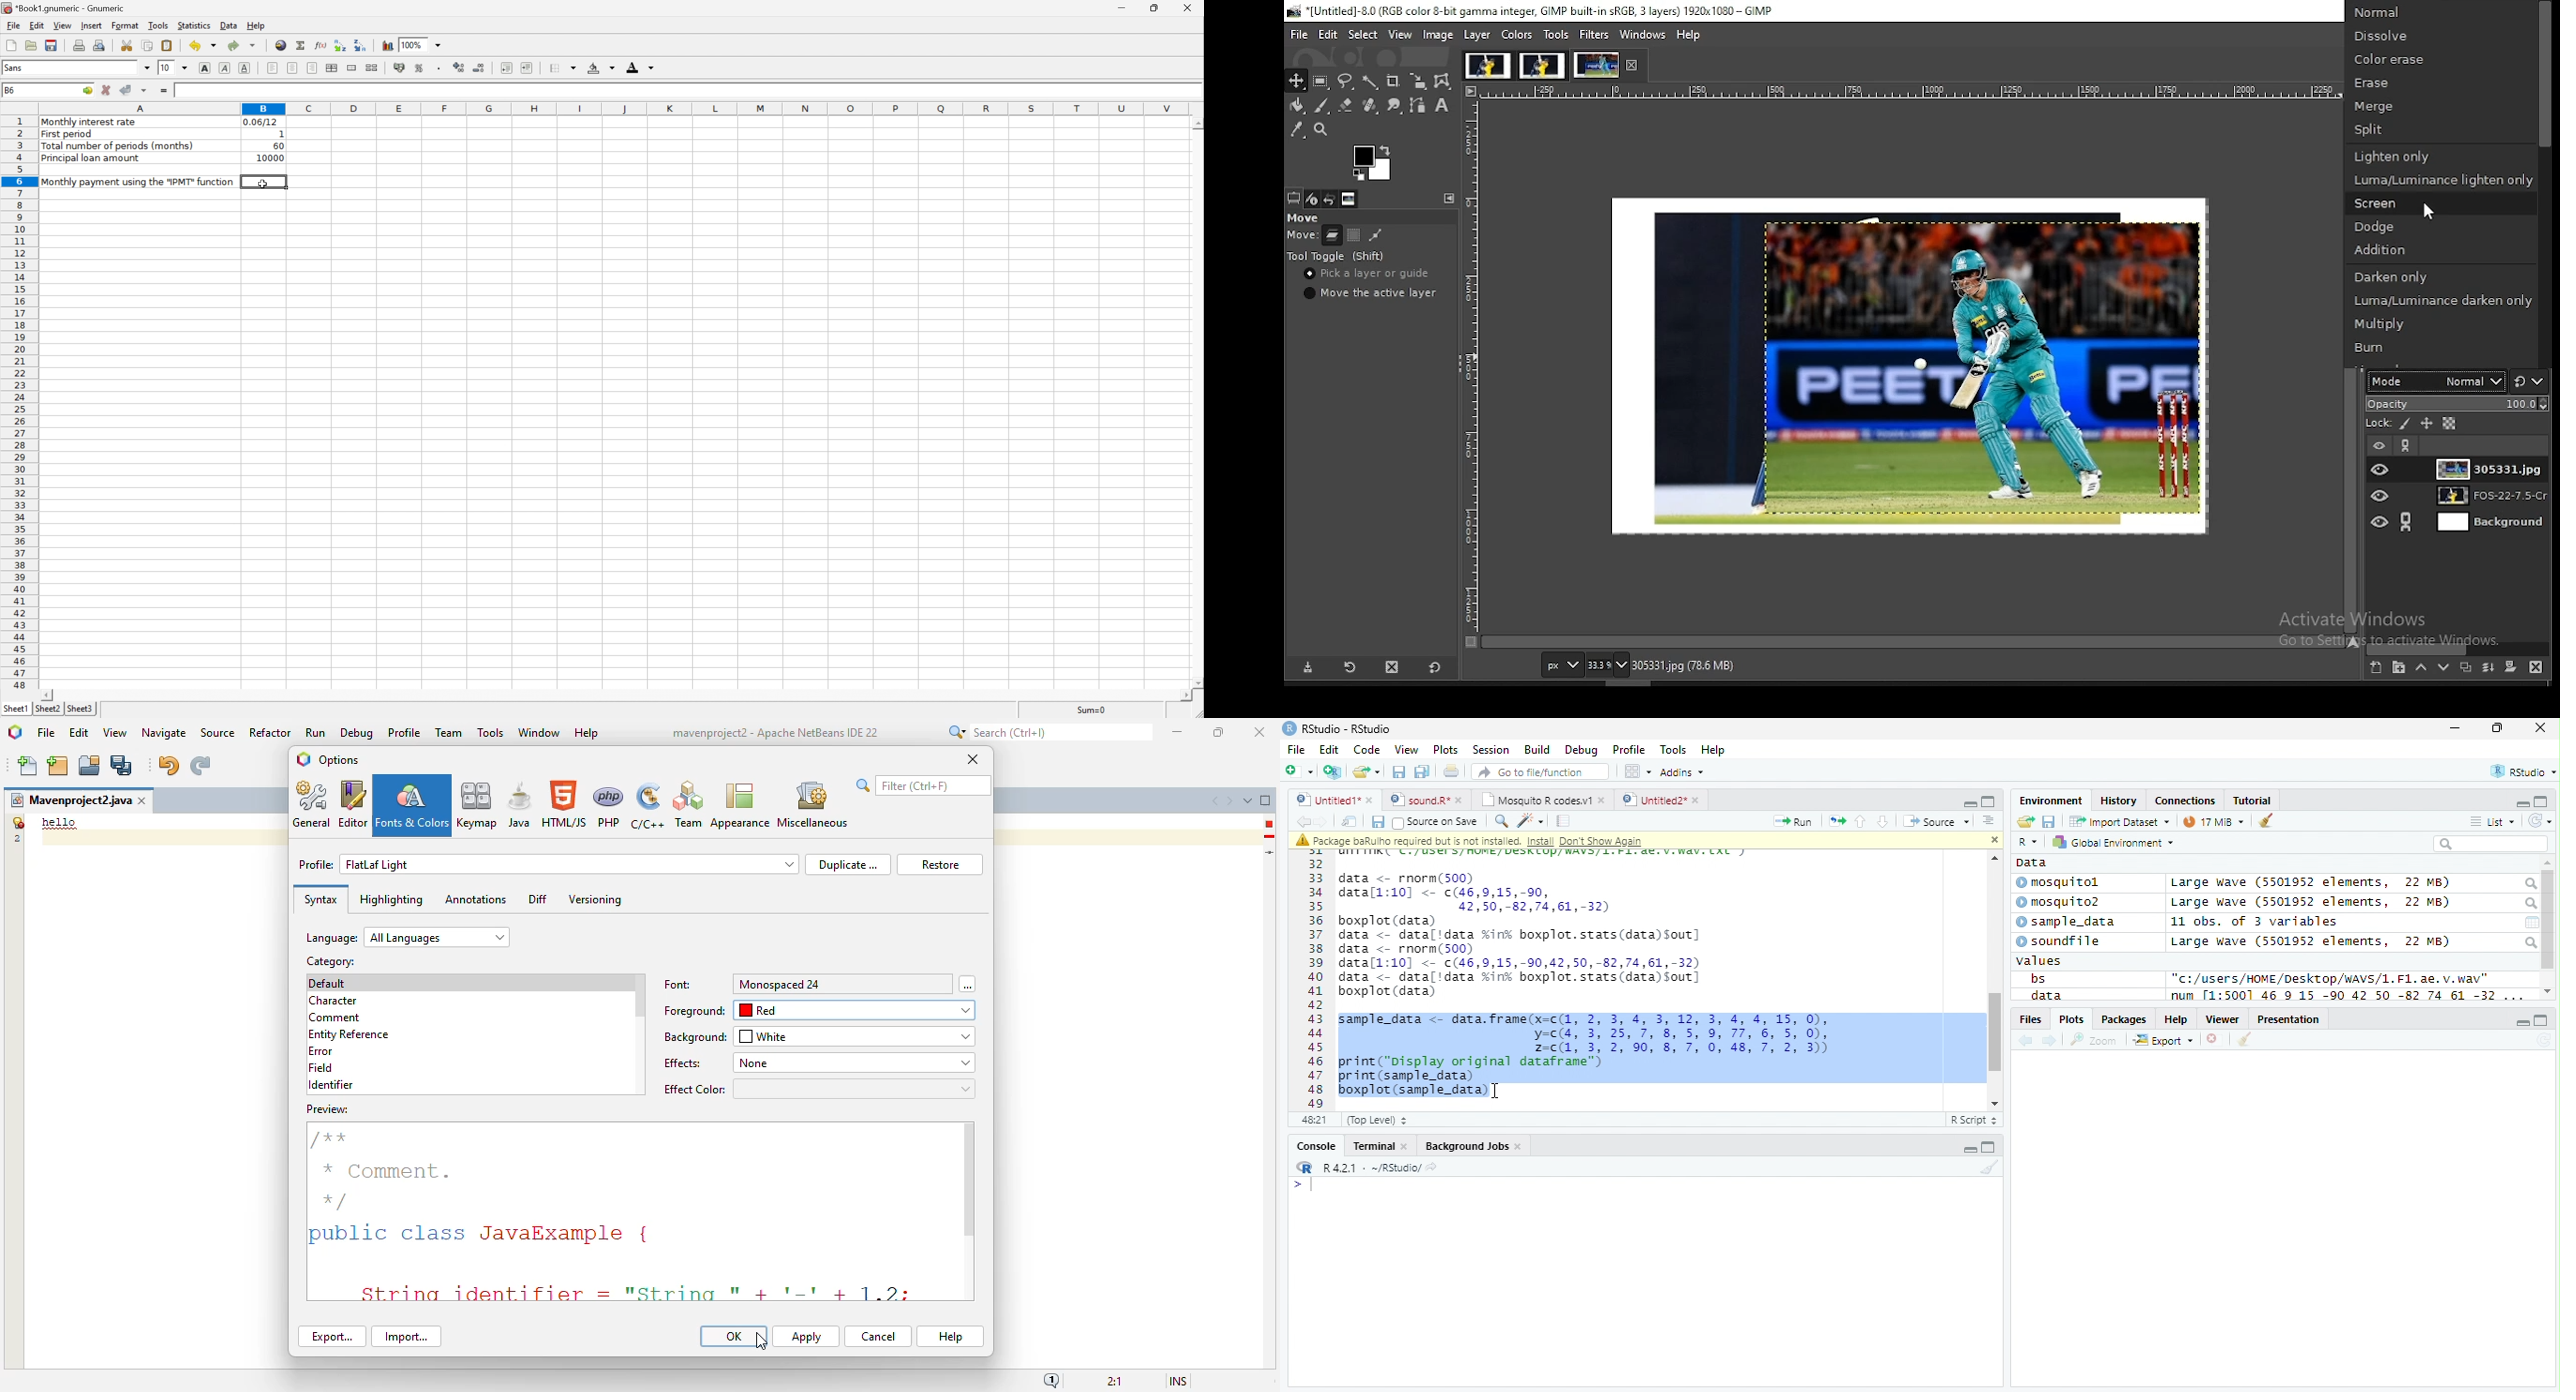 This screenshot has width=2576, height=1400. What do you see at coordinates (2378, 667) in the screenshot?
I see `new layer` at bounding box center [2378, 667].